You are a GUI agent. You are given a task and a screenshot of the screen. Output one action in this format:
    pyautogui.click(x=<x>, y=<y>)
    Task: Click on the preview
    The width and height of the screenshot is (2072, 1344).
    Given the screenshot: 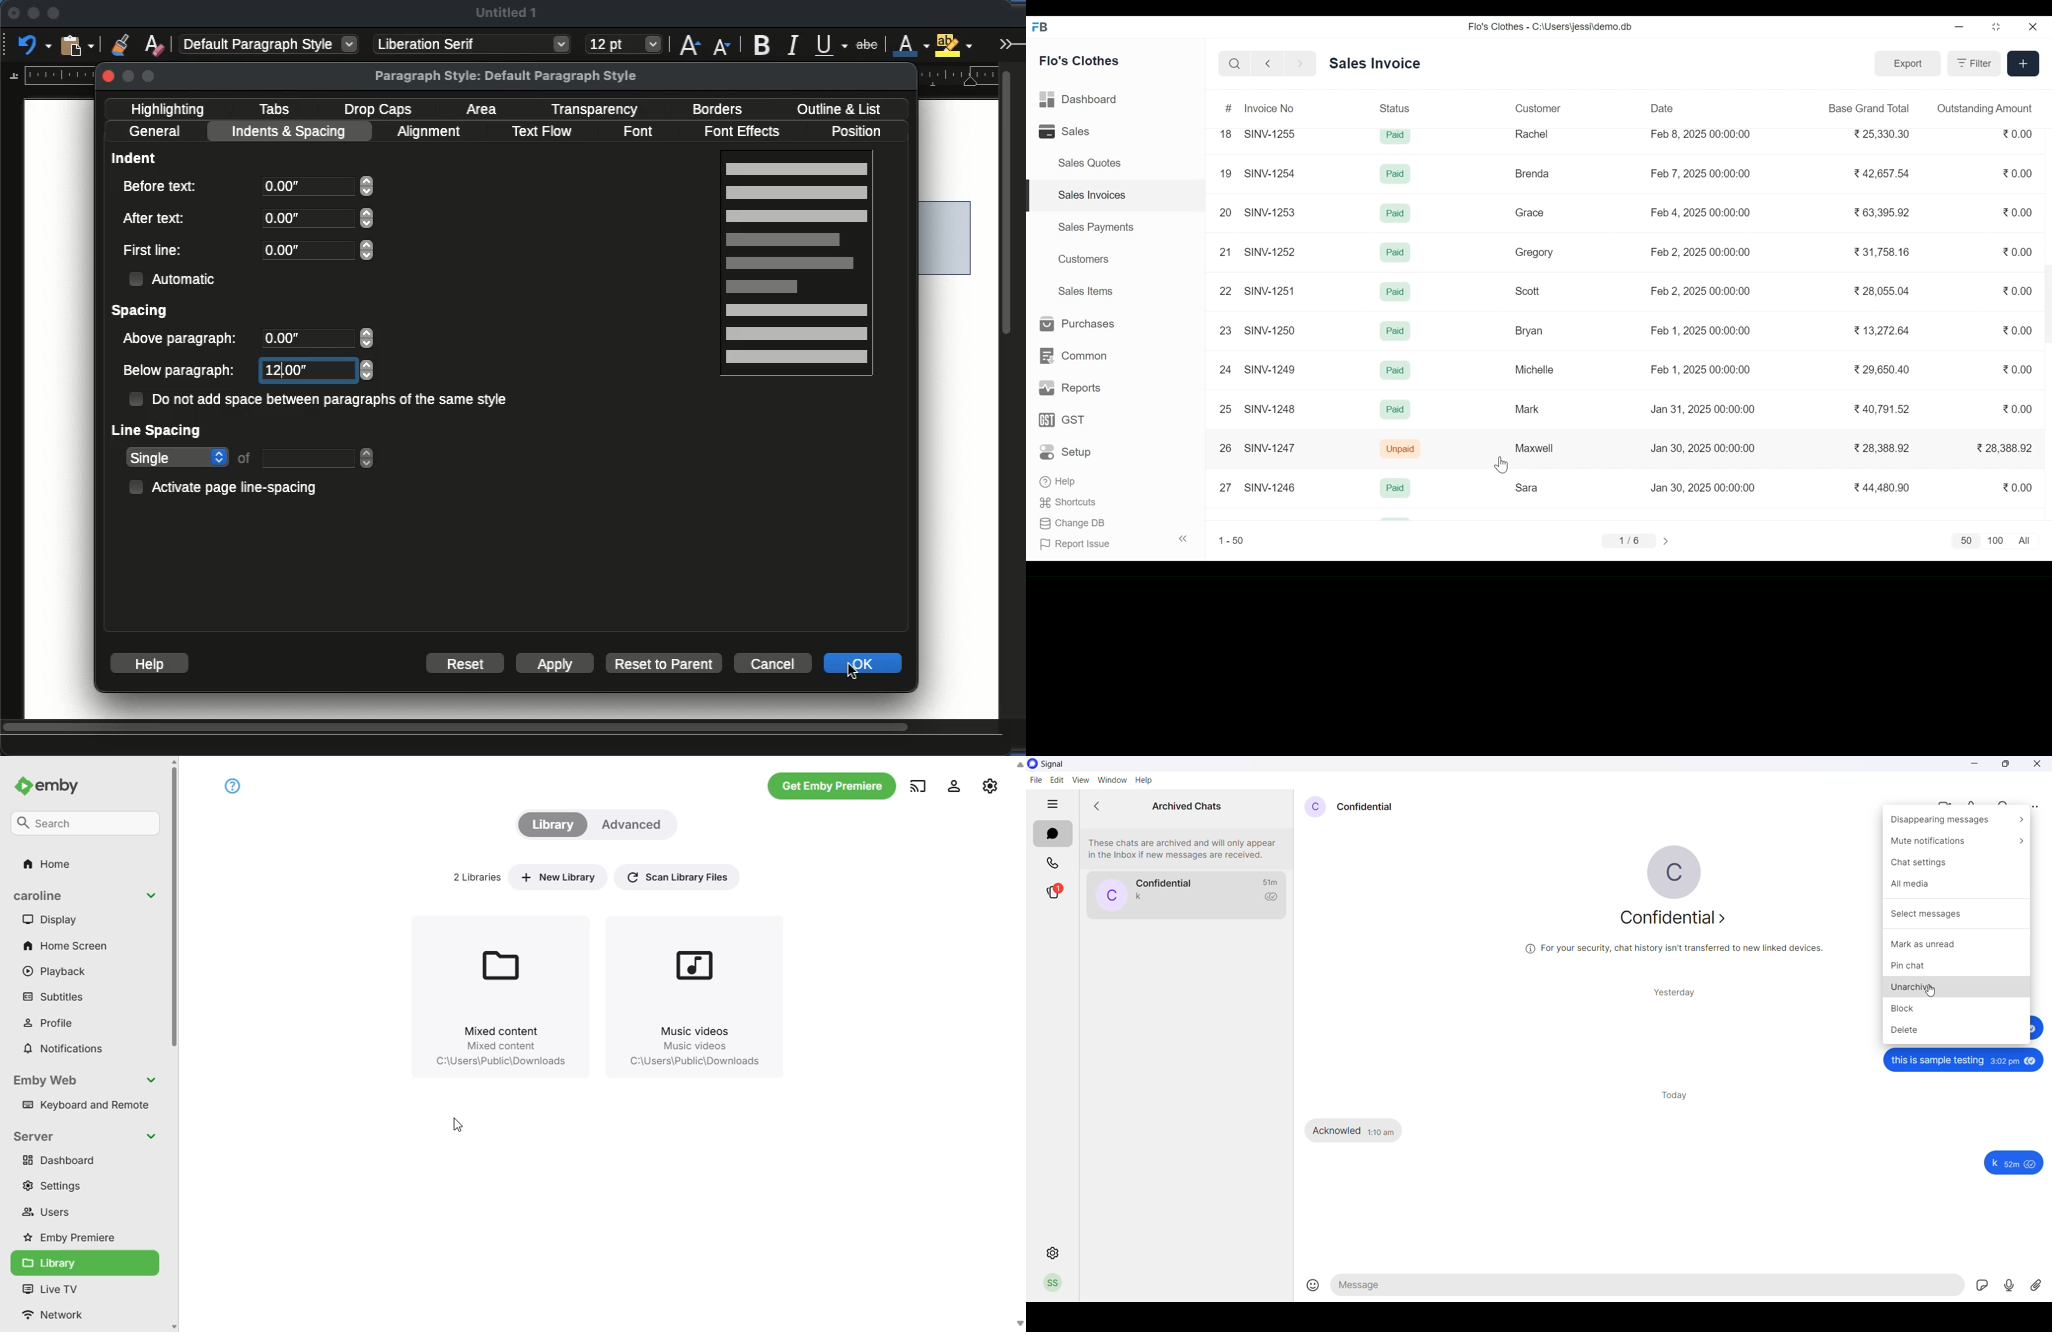 What is the action you would take?
    pyautogui.click(x=796, y=266)
    